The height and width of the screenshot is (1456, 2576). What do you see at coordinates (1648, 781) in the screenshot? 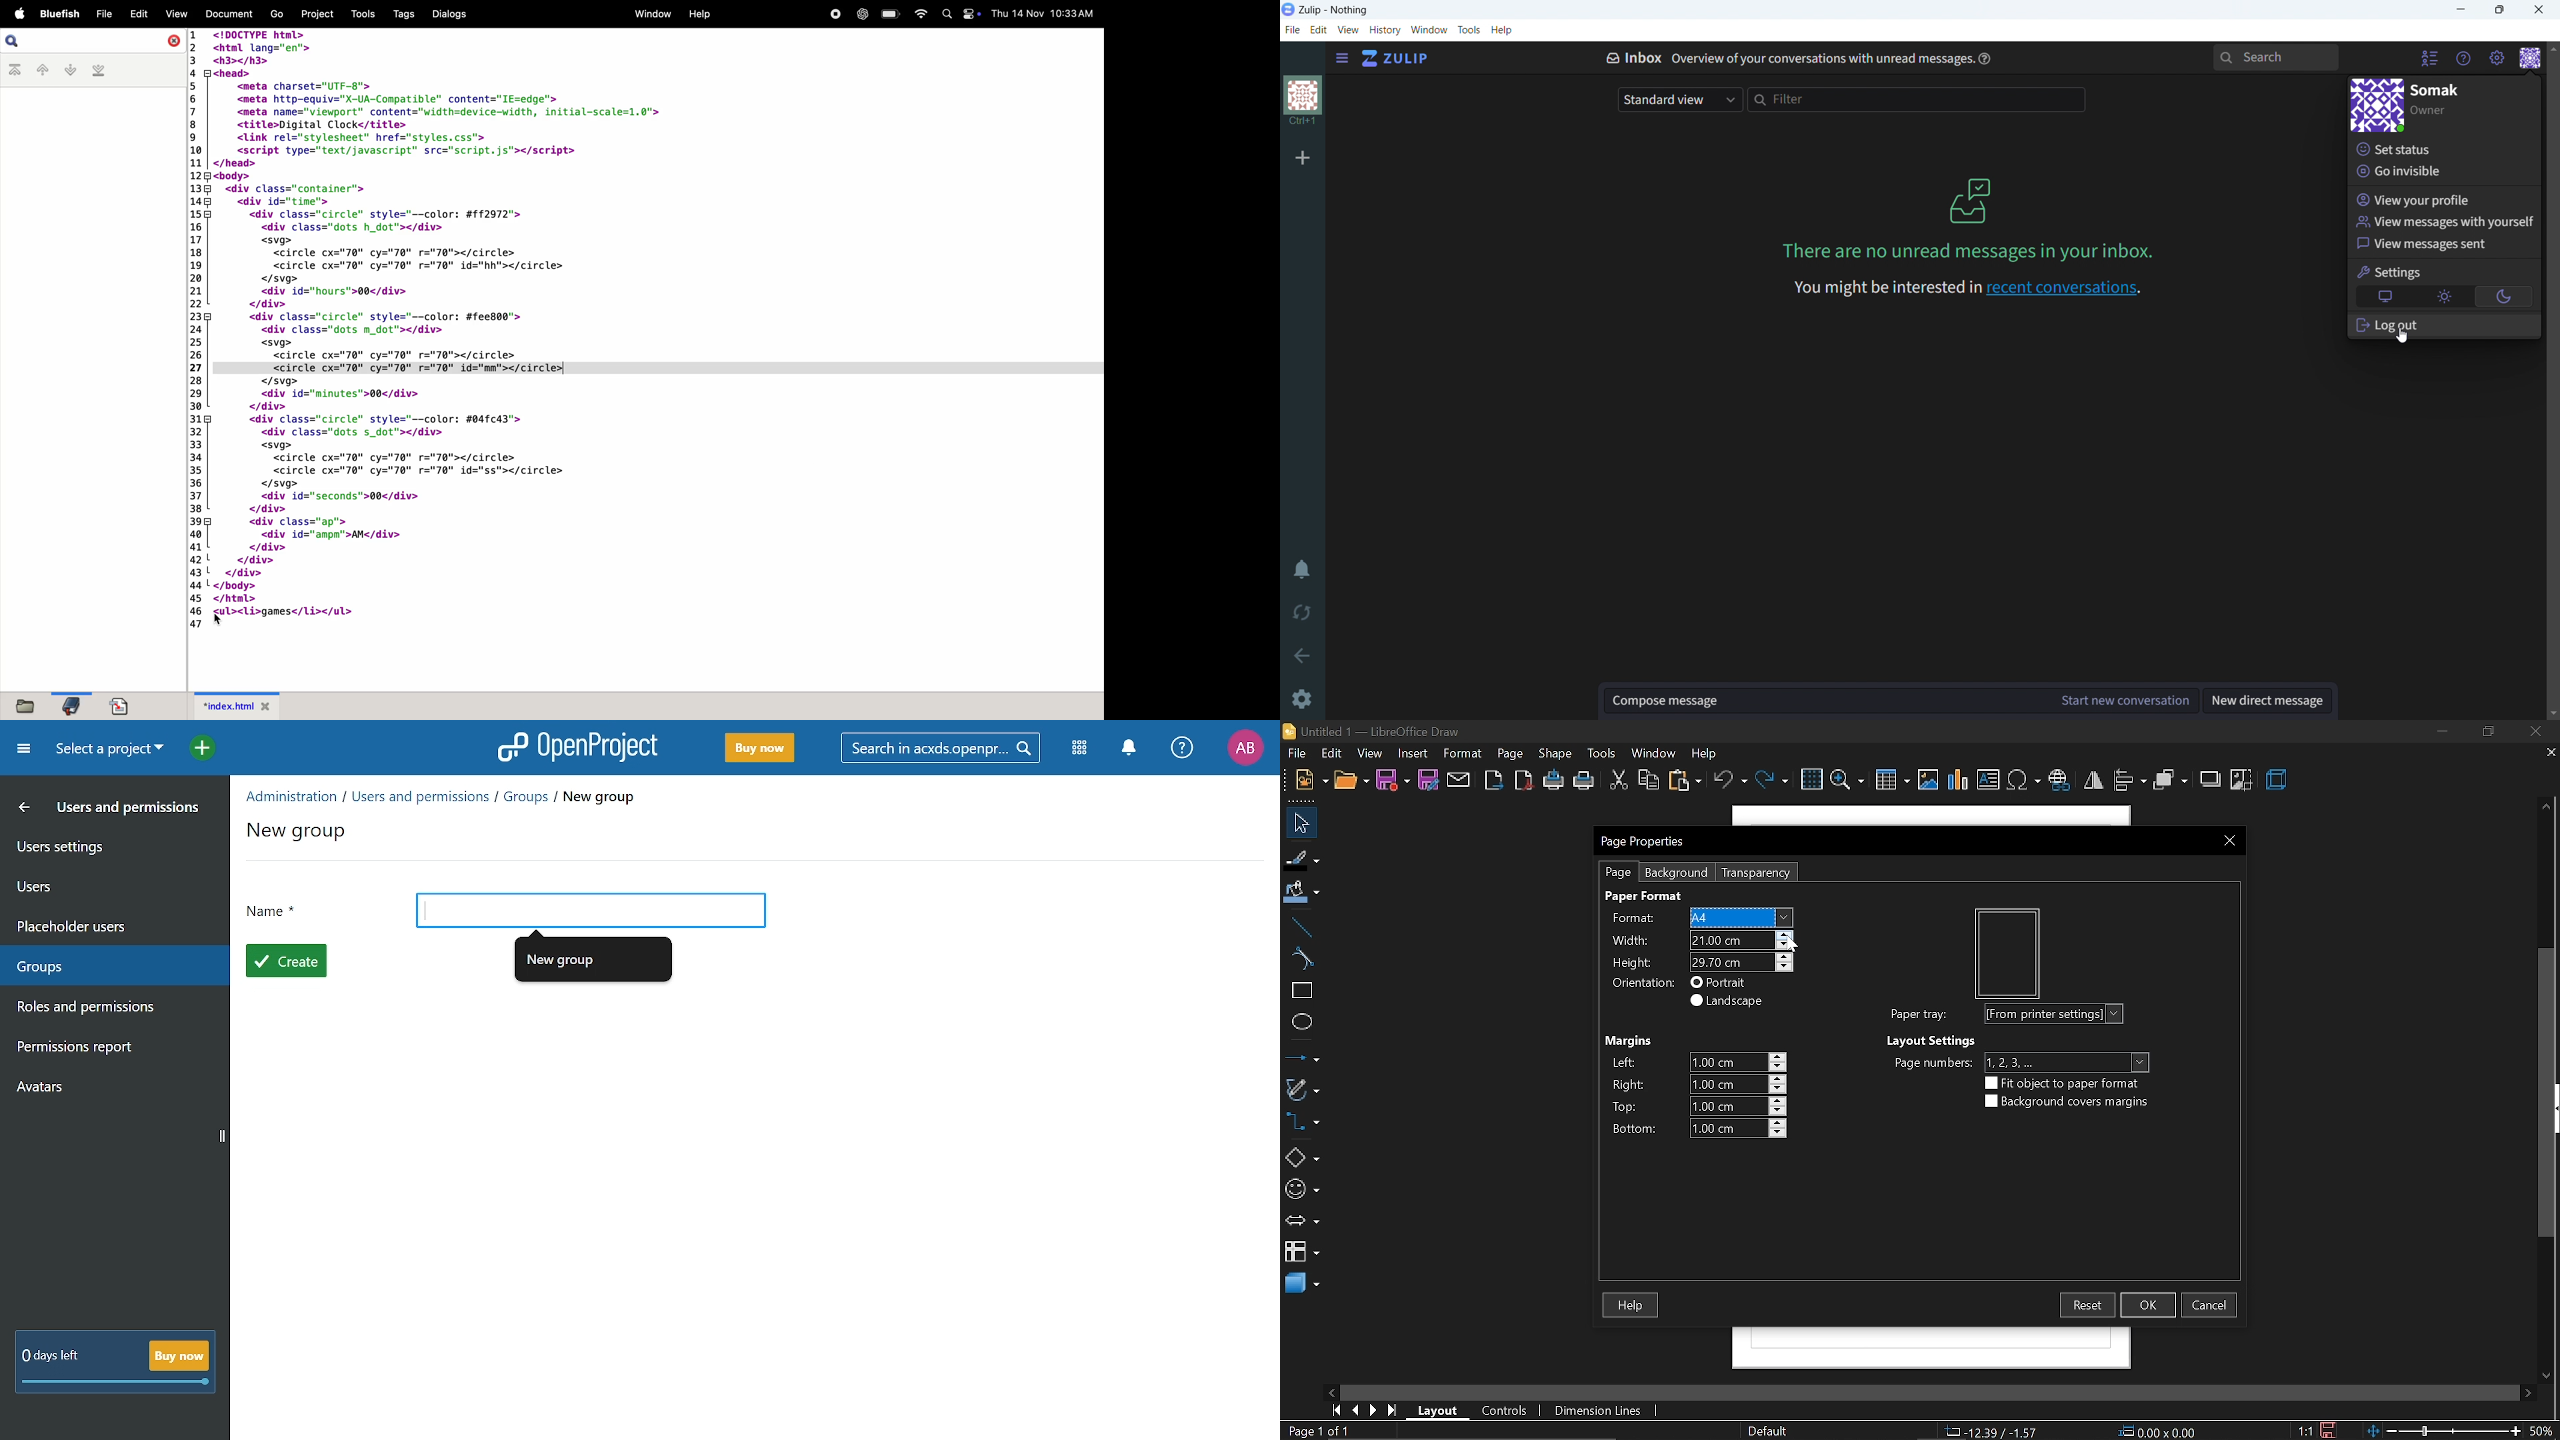
I see `copy` at bounding box center [1648, 781].